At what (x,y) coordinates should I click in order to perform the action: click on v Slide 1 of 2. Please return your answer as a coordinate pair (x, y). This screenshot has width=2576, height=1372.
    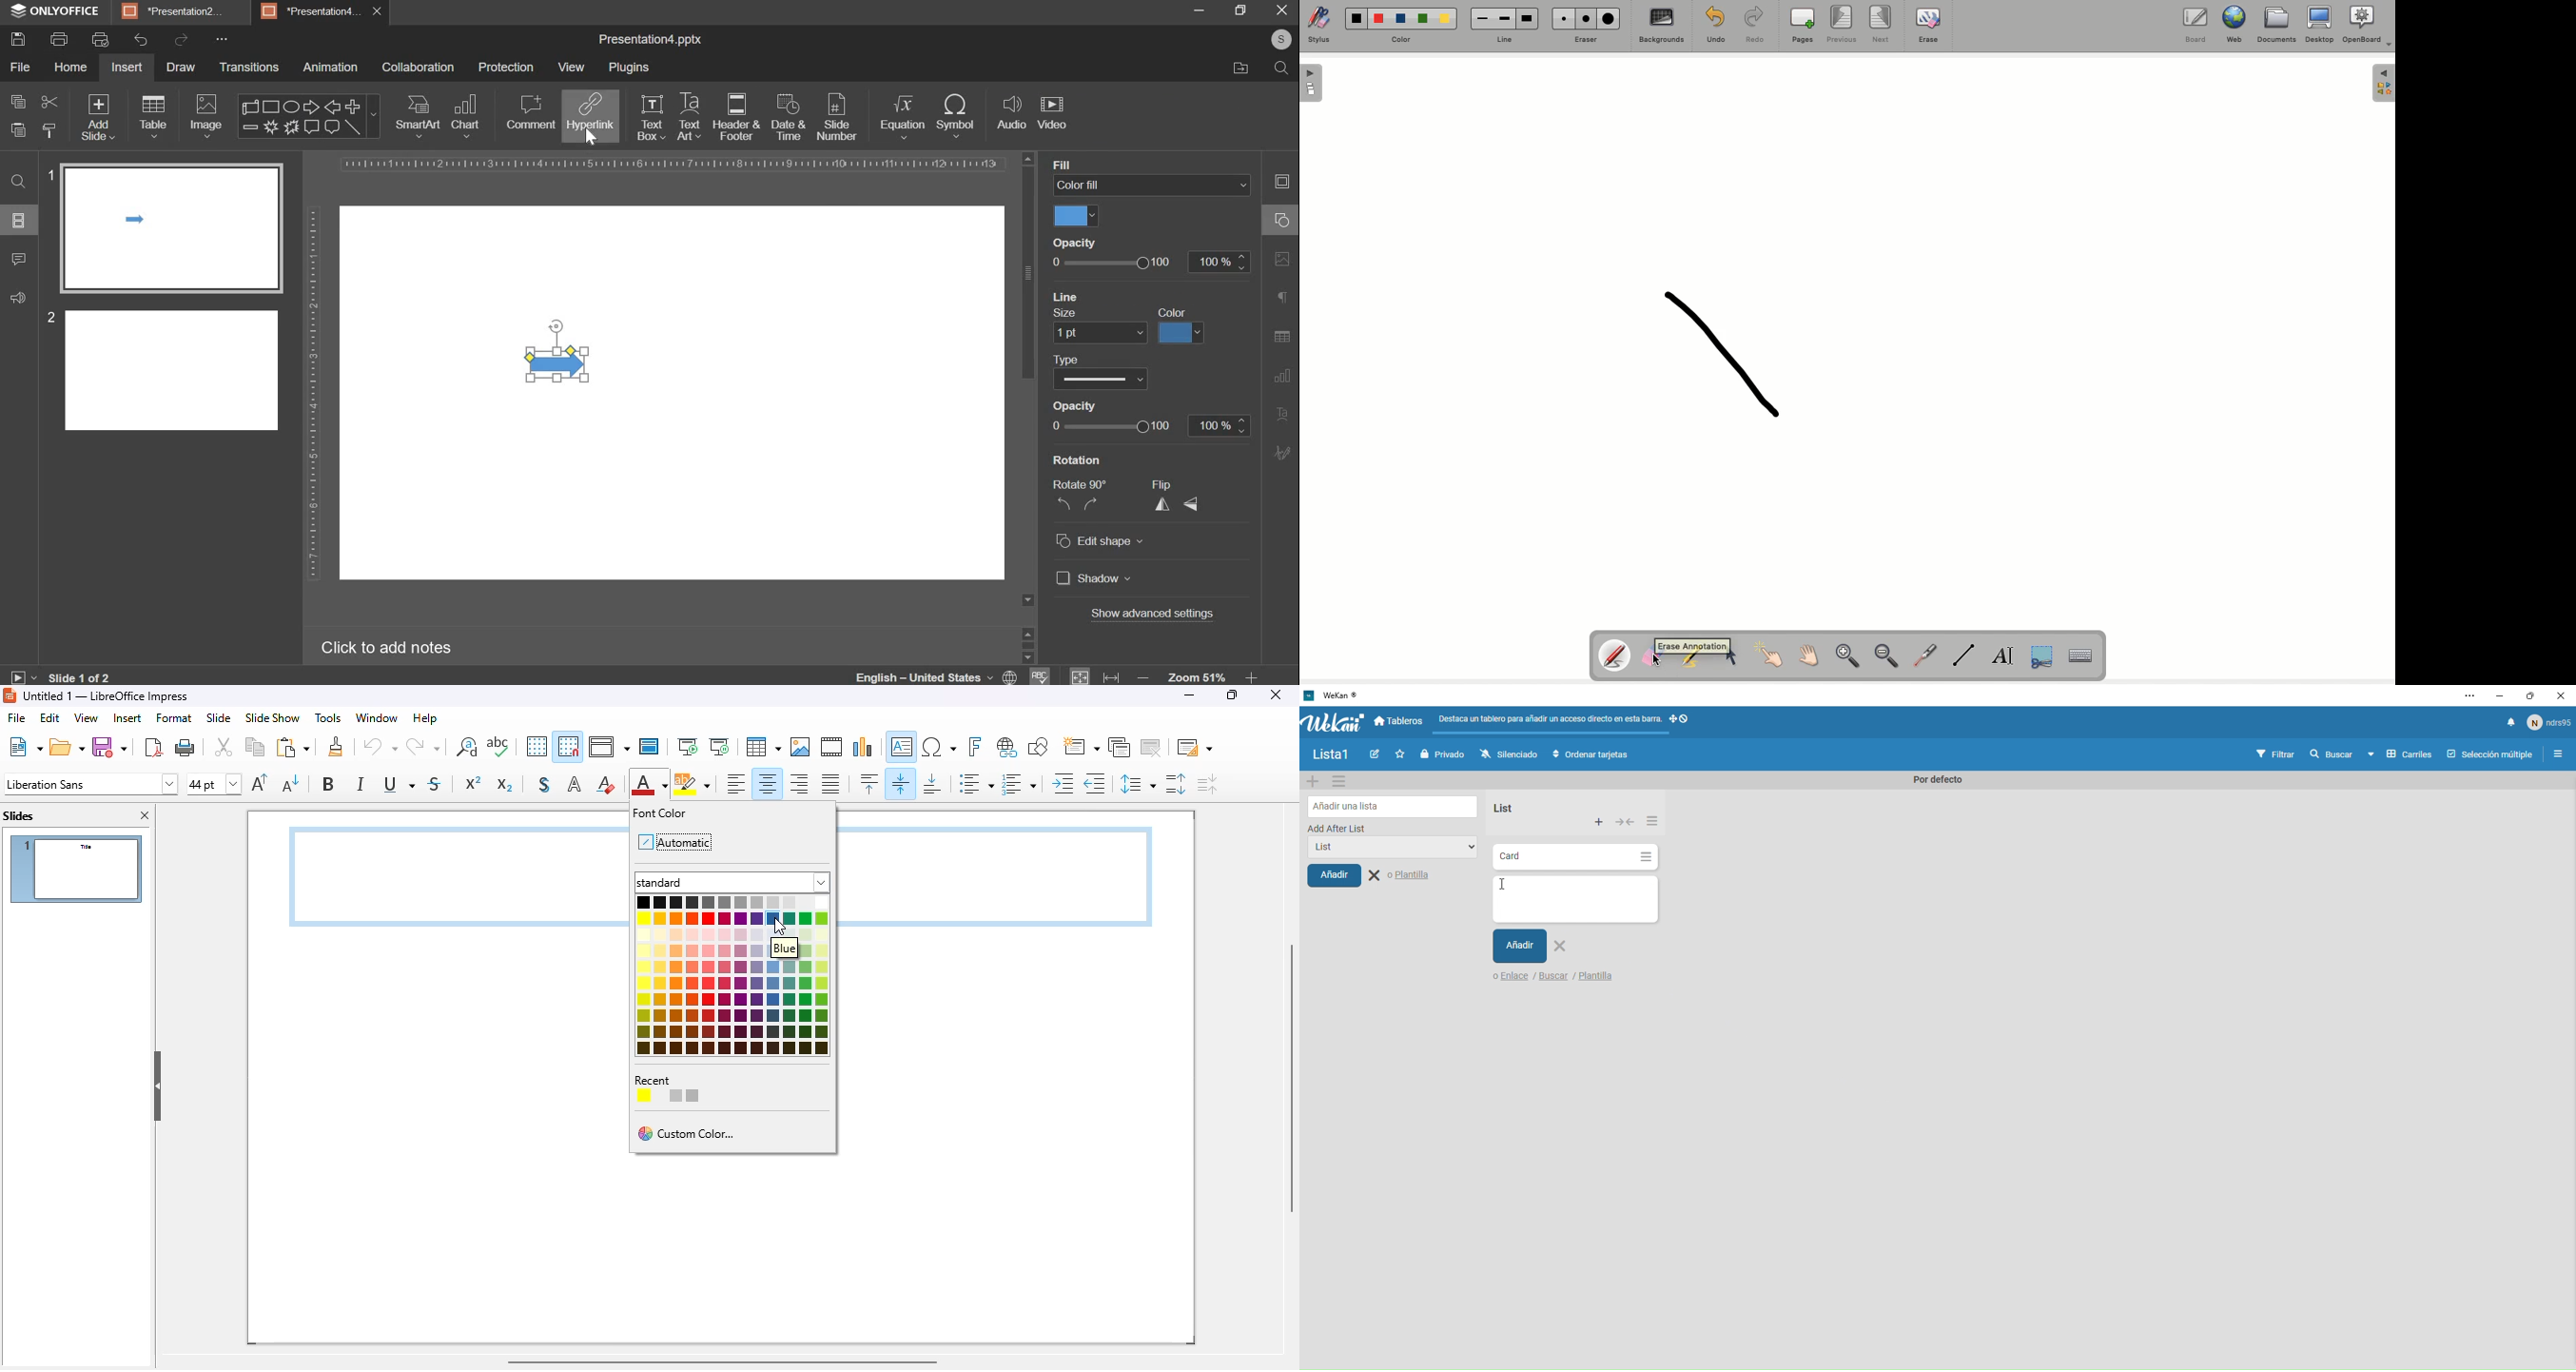
    Looking at the image, I should click on (89, 675).